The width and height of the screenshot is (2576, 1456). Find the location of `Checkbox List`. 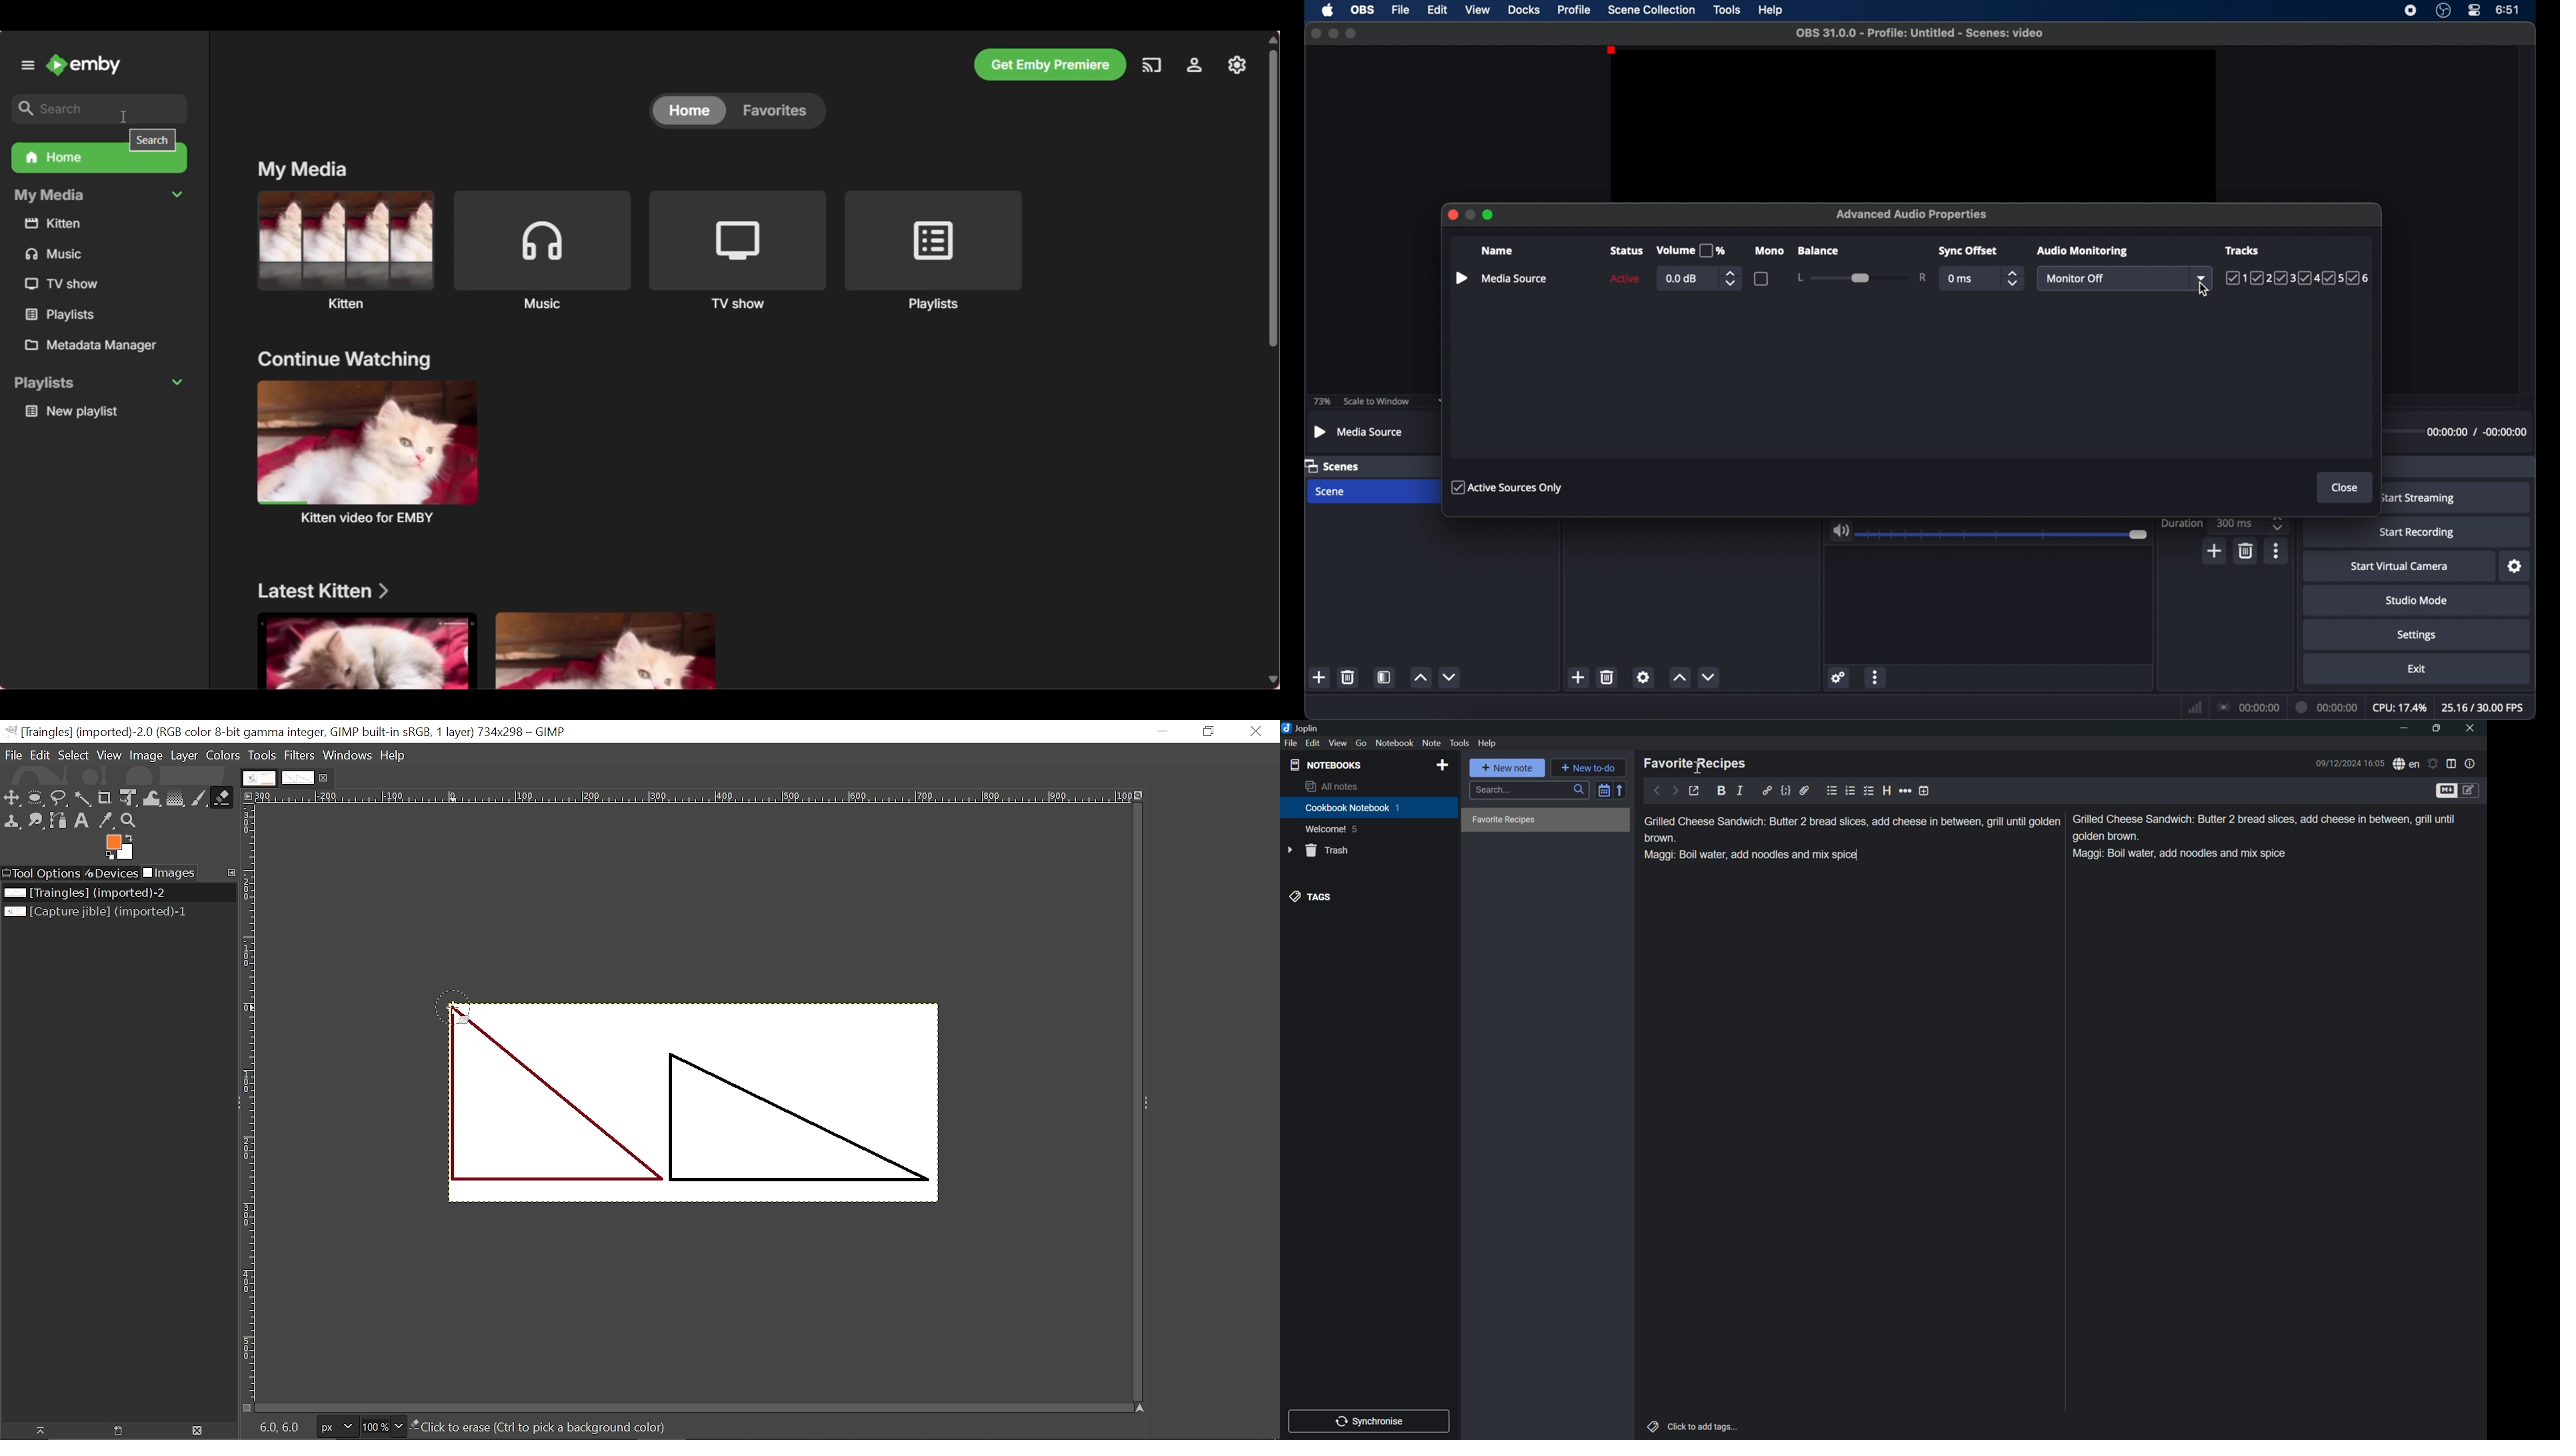

Checkbox List is located at coordinates (1870, 793).